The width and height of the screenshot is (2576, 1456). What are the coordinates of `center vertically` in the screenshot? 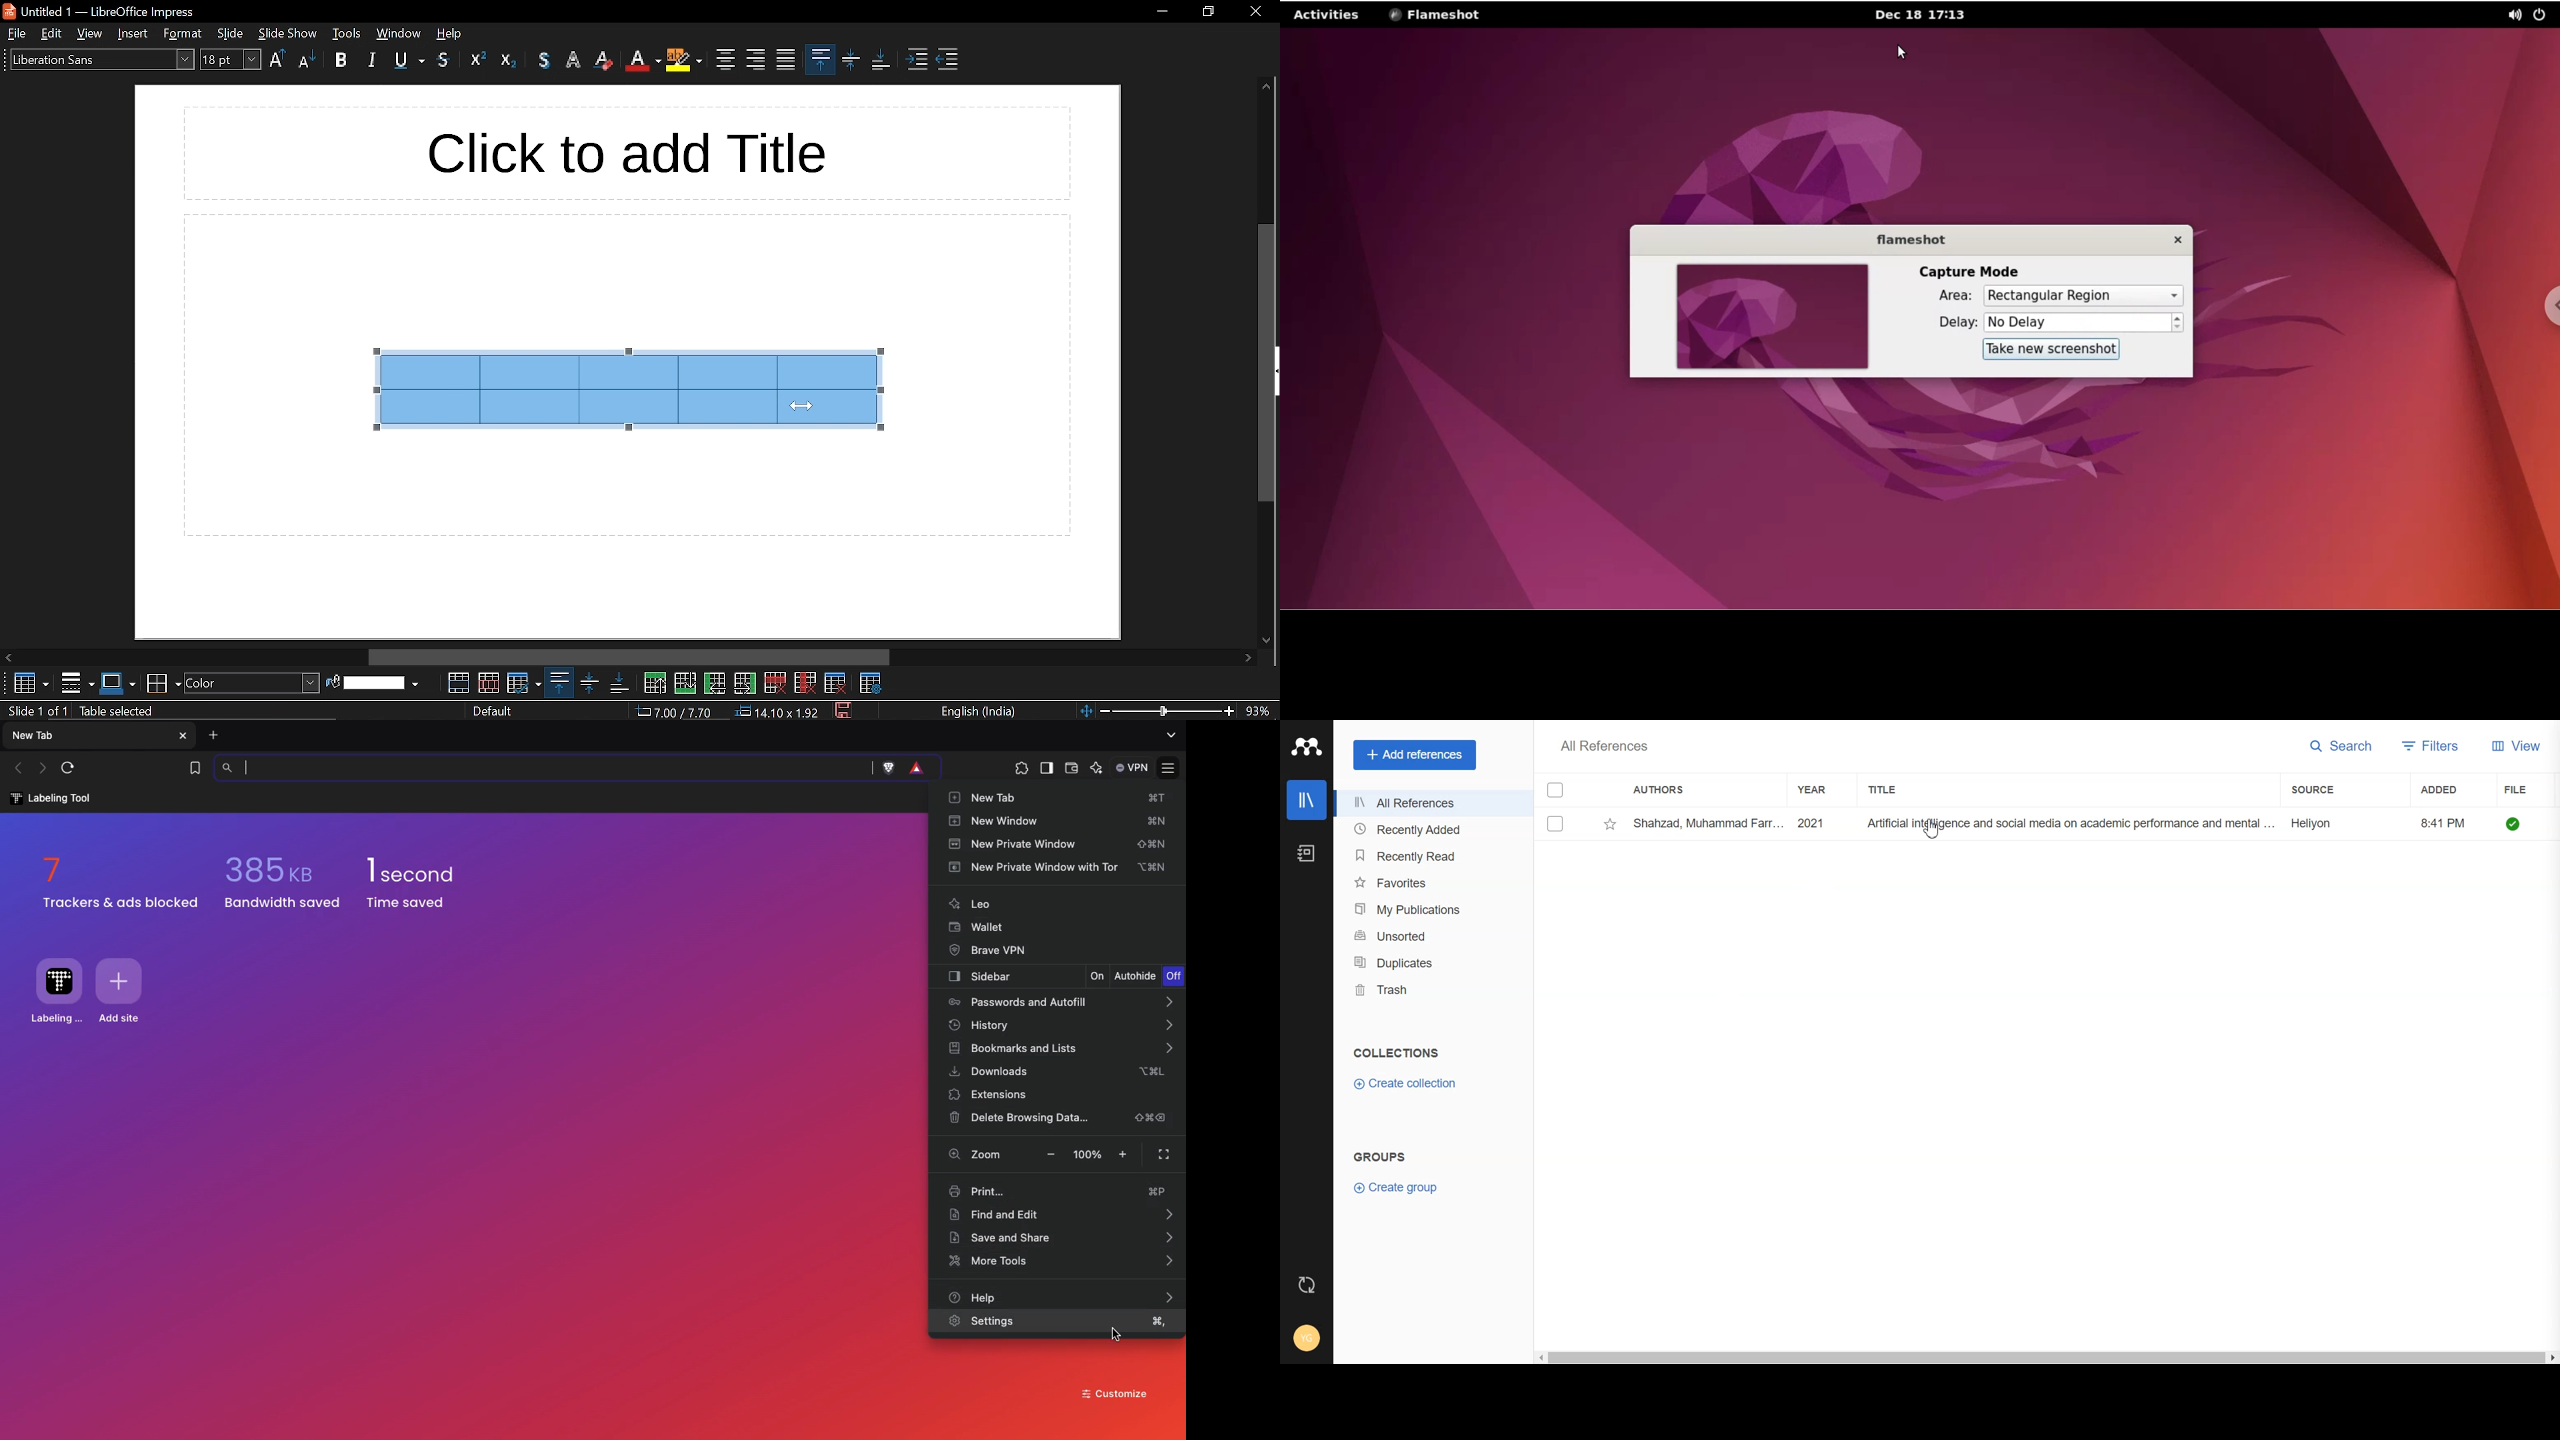 It's located at (853, 62).